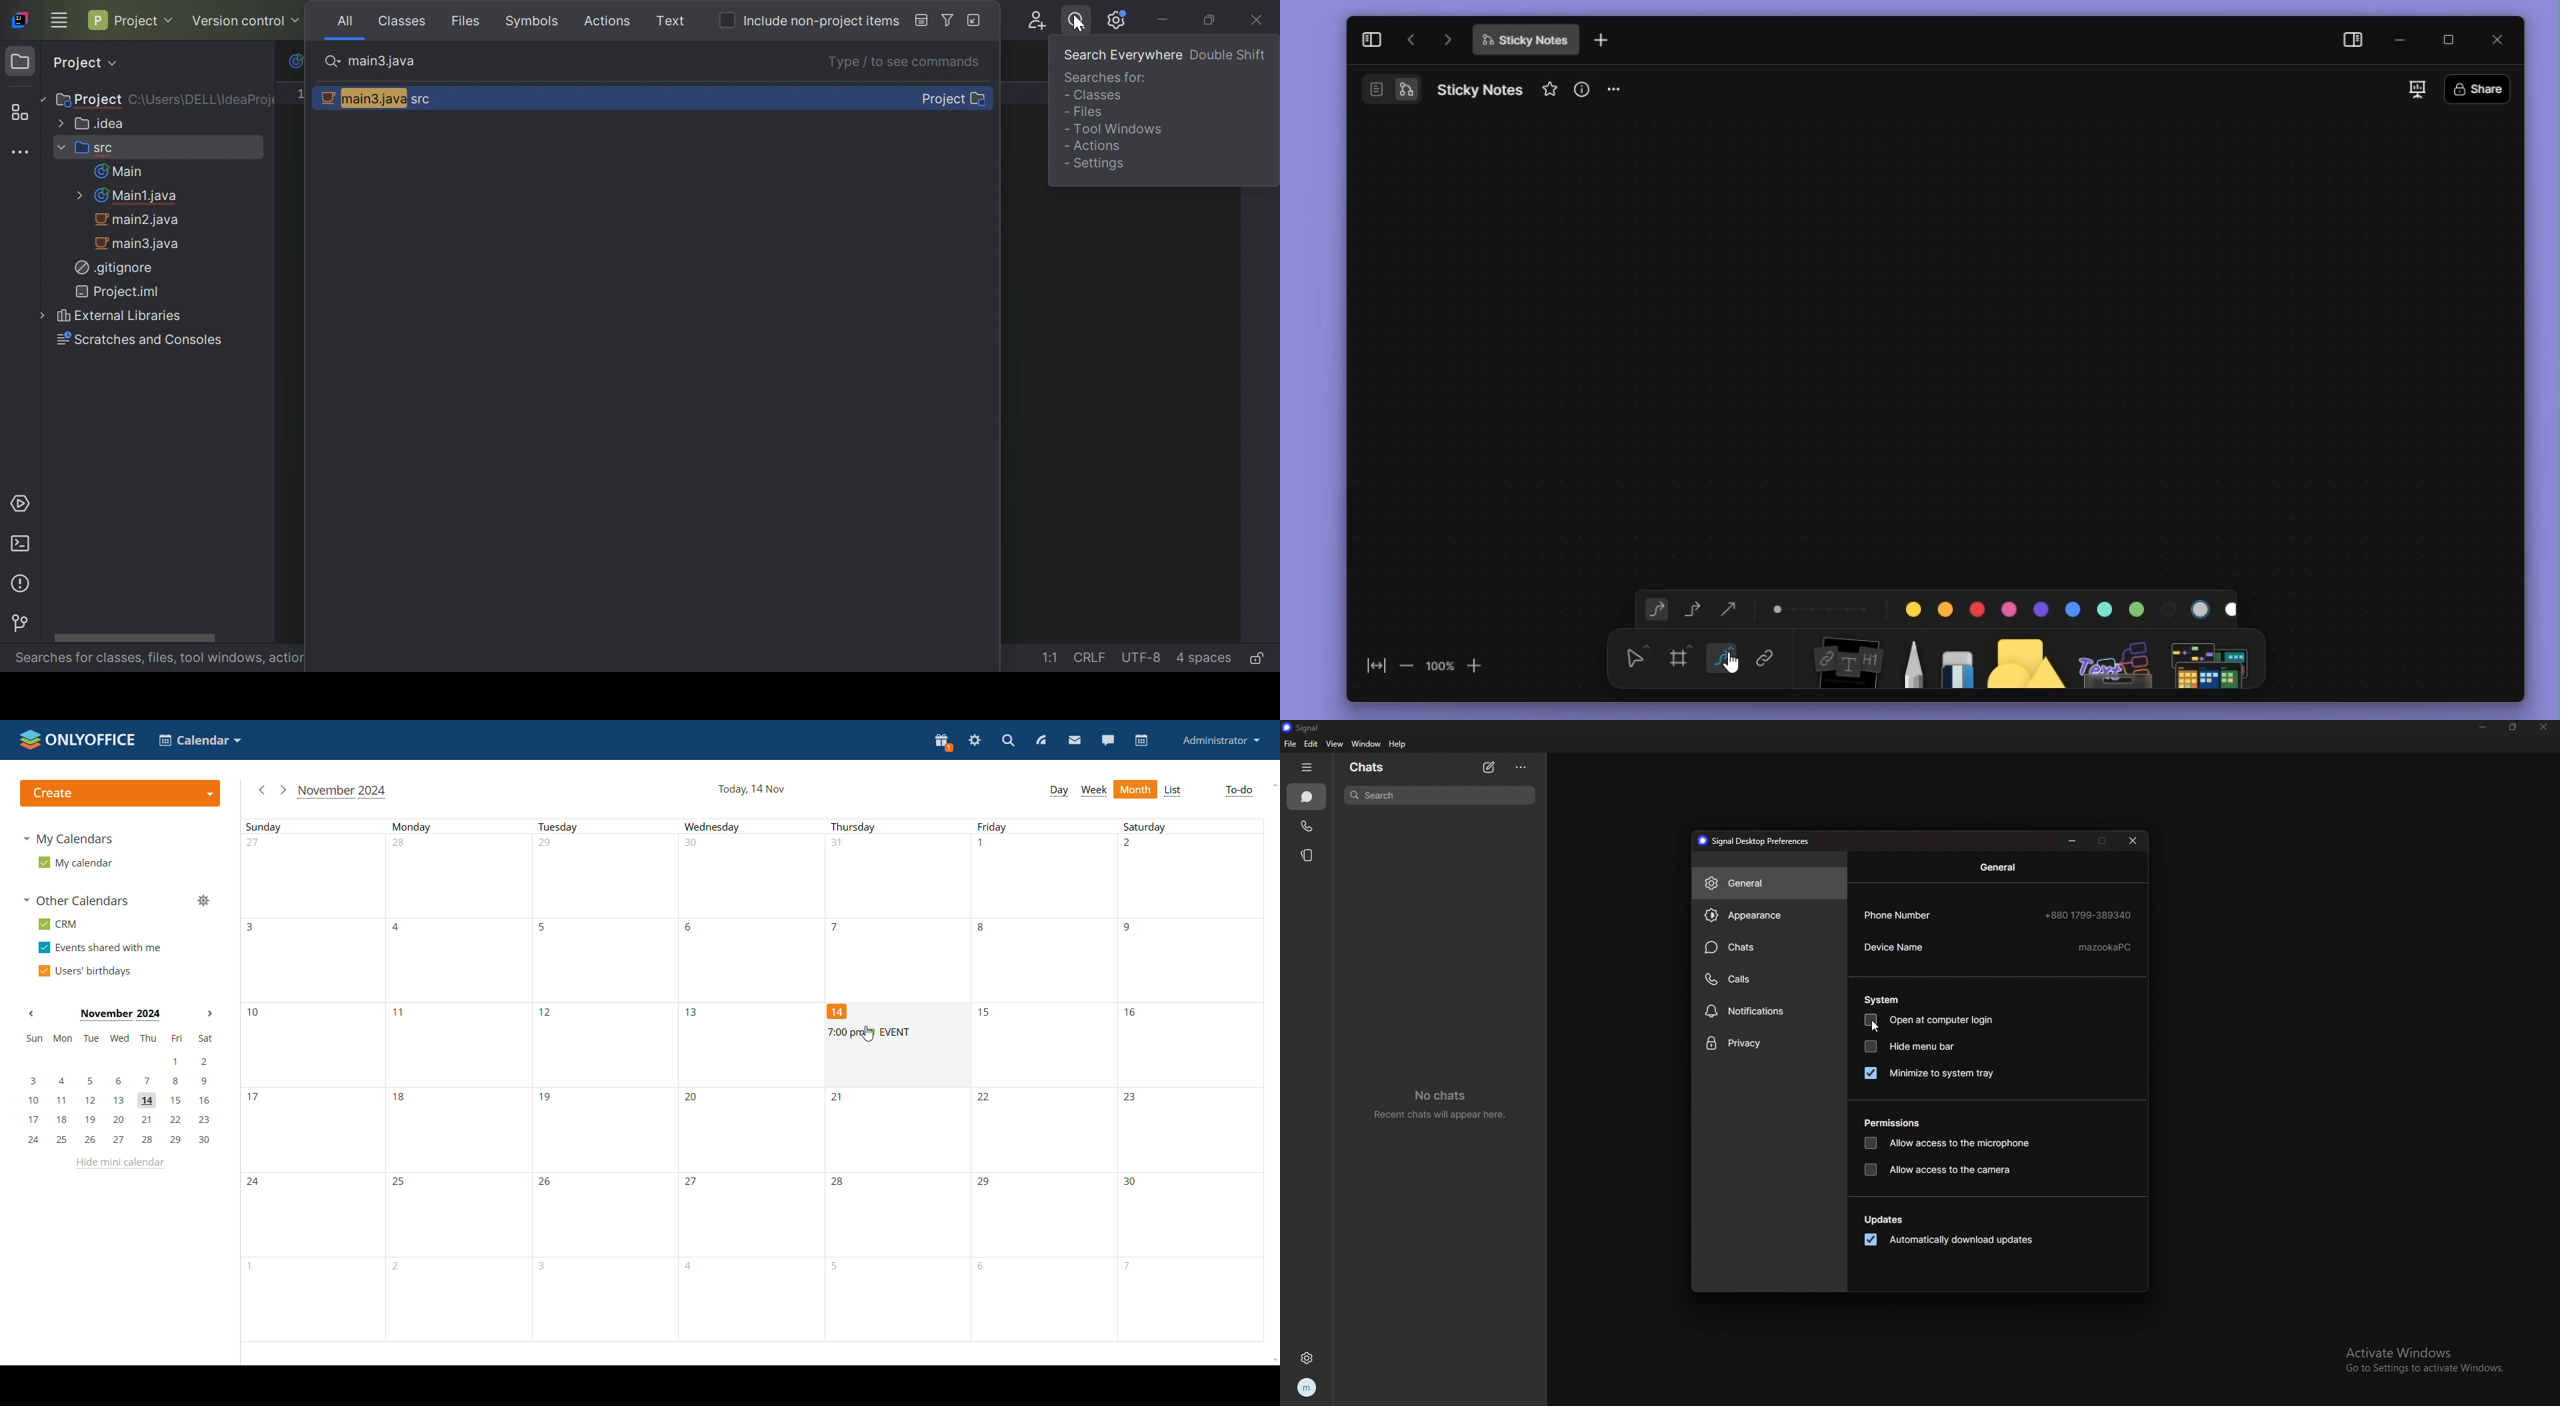 Image resolution: width=2576 pixels, height=1428 pixels. I want to click on number, so click(1131, 1099).